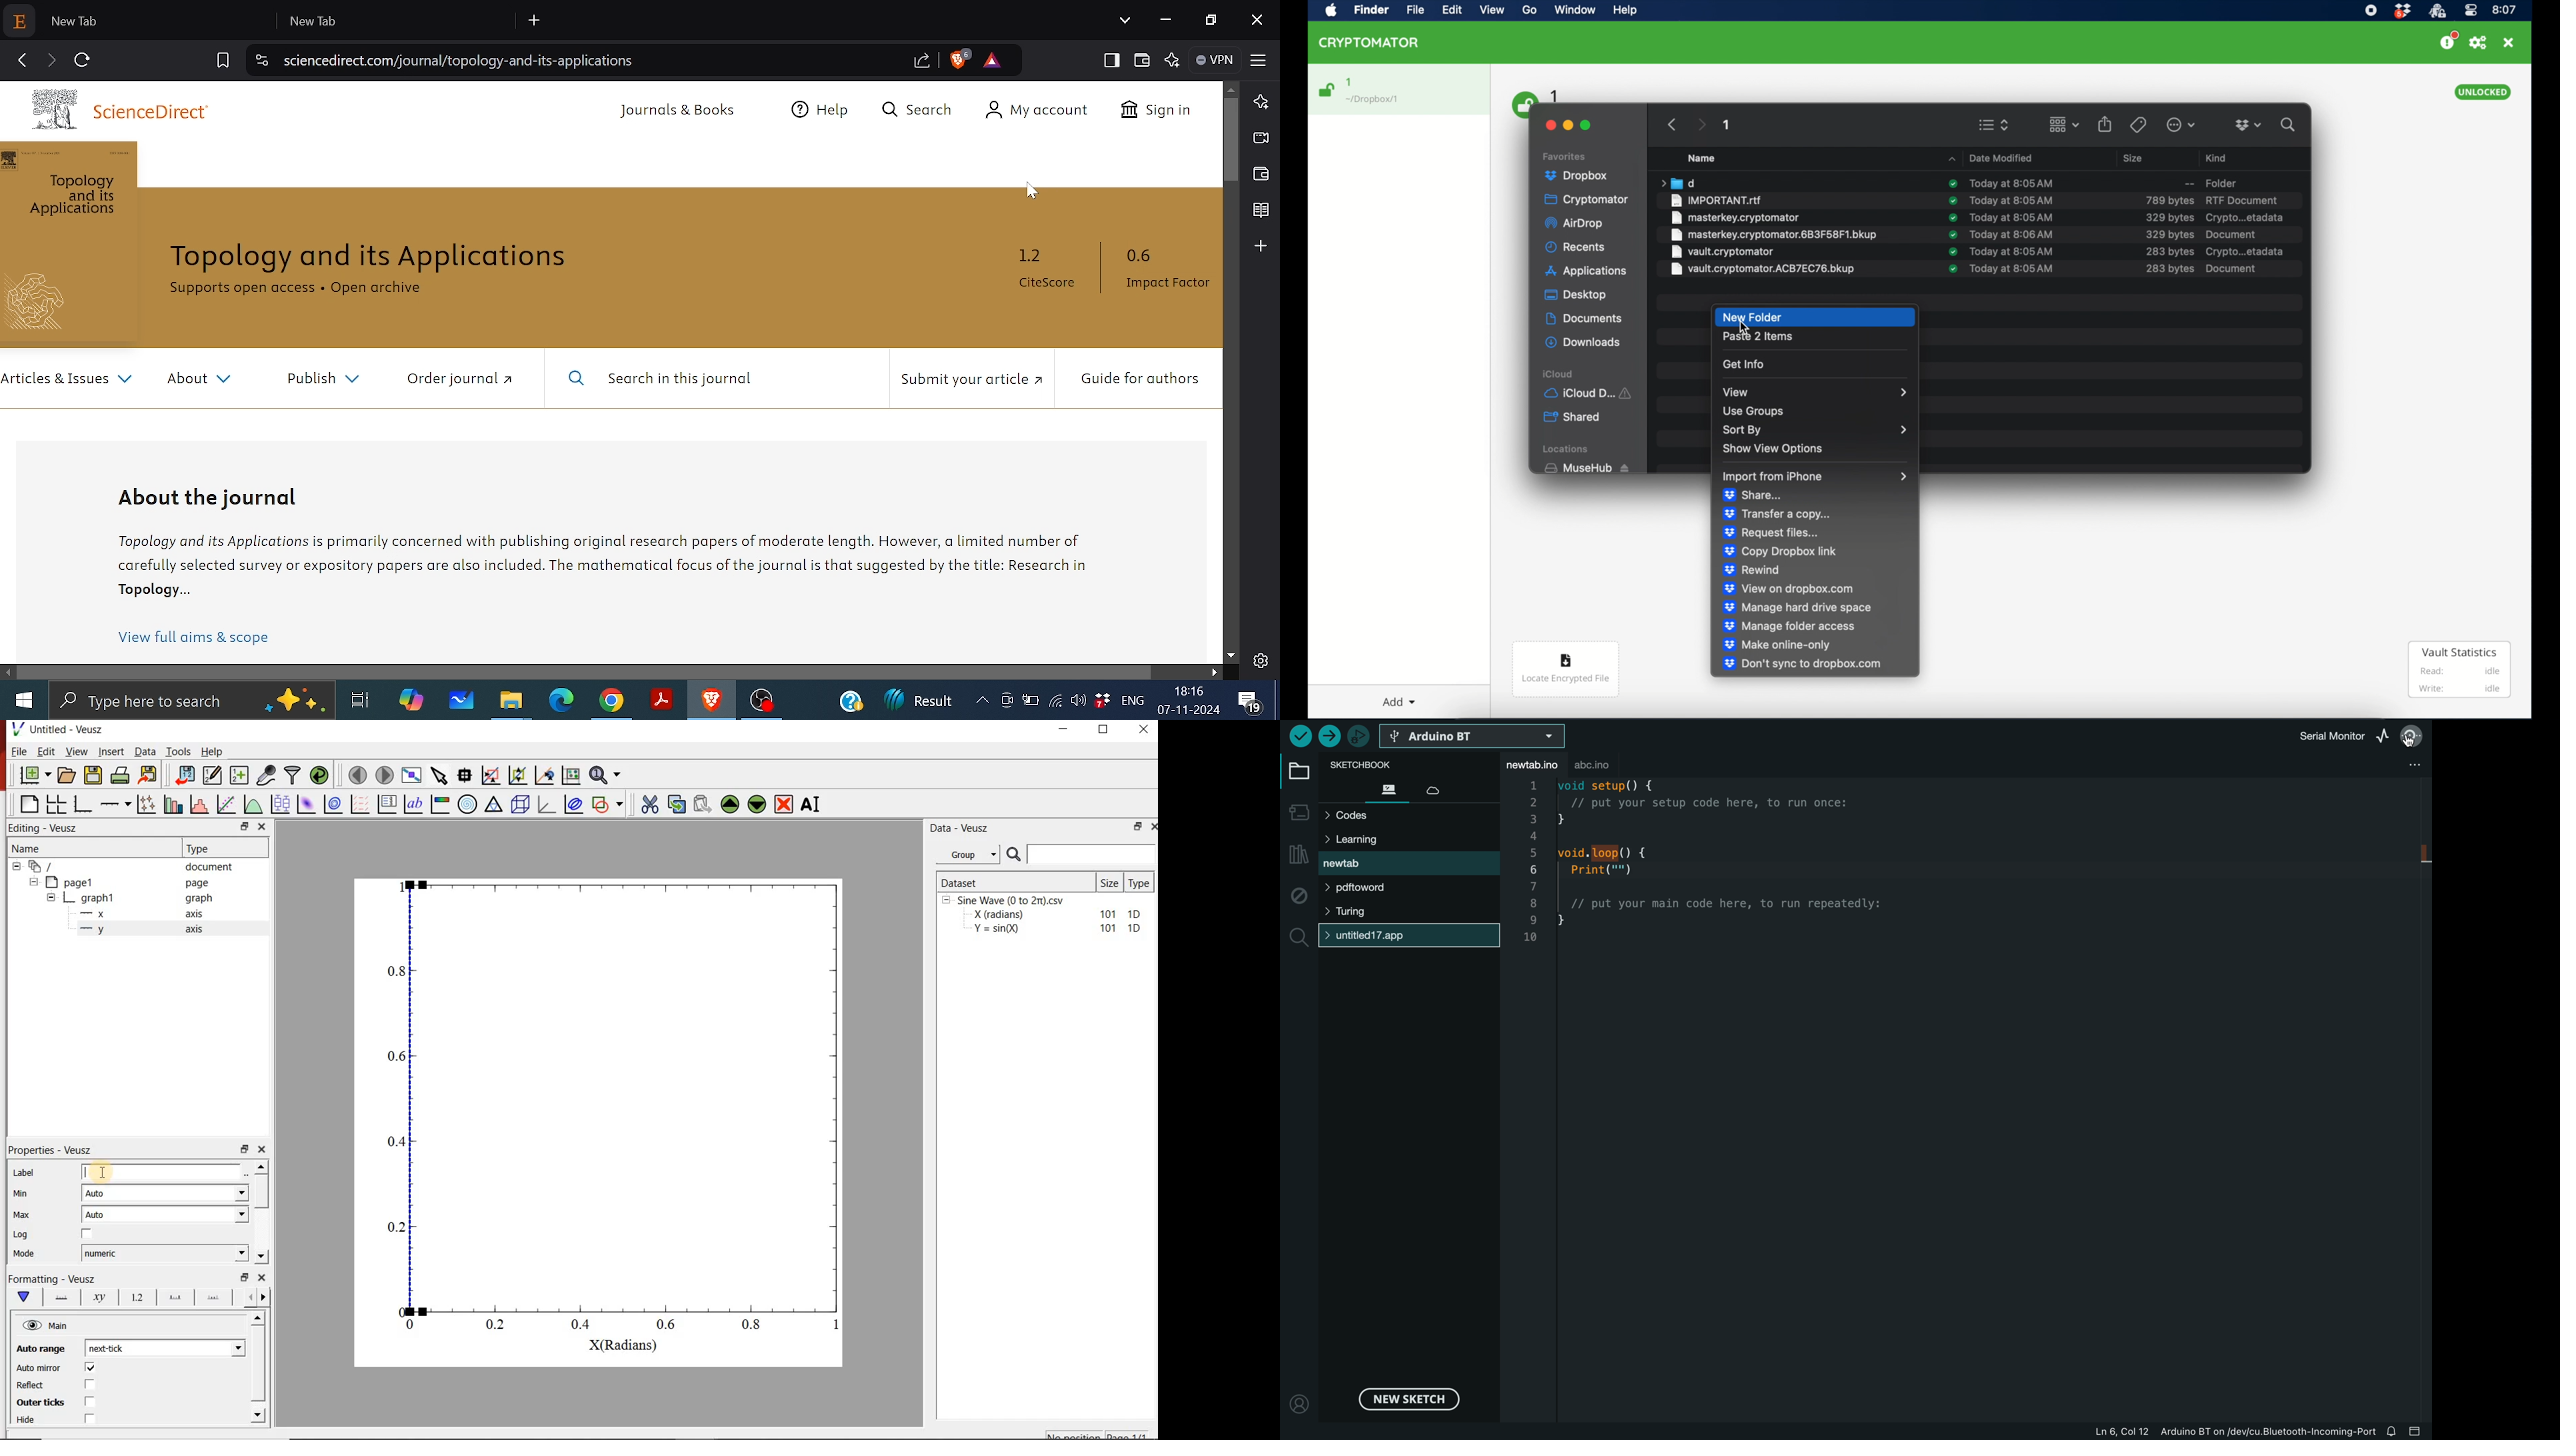 The image size is (2576, 1456). I want to click on rtf document, so click(2241, 200).